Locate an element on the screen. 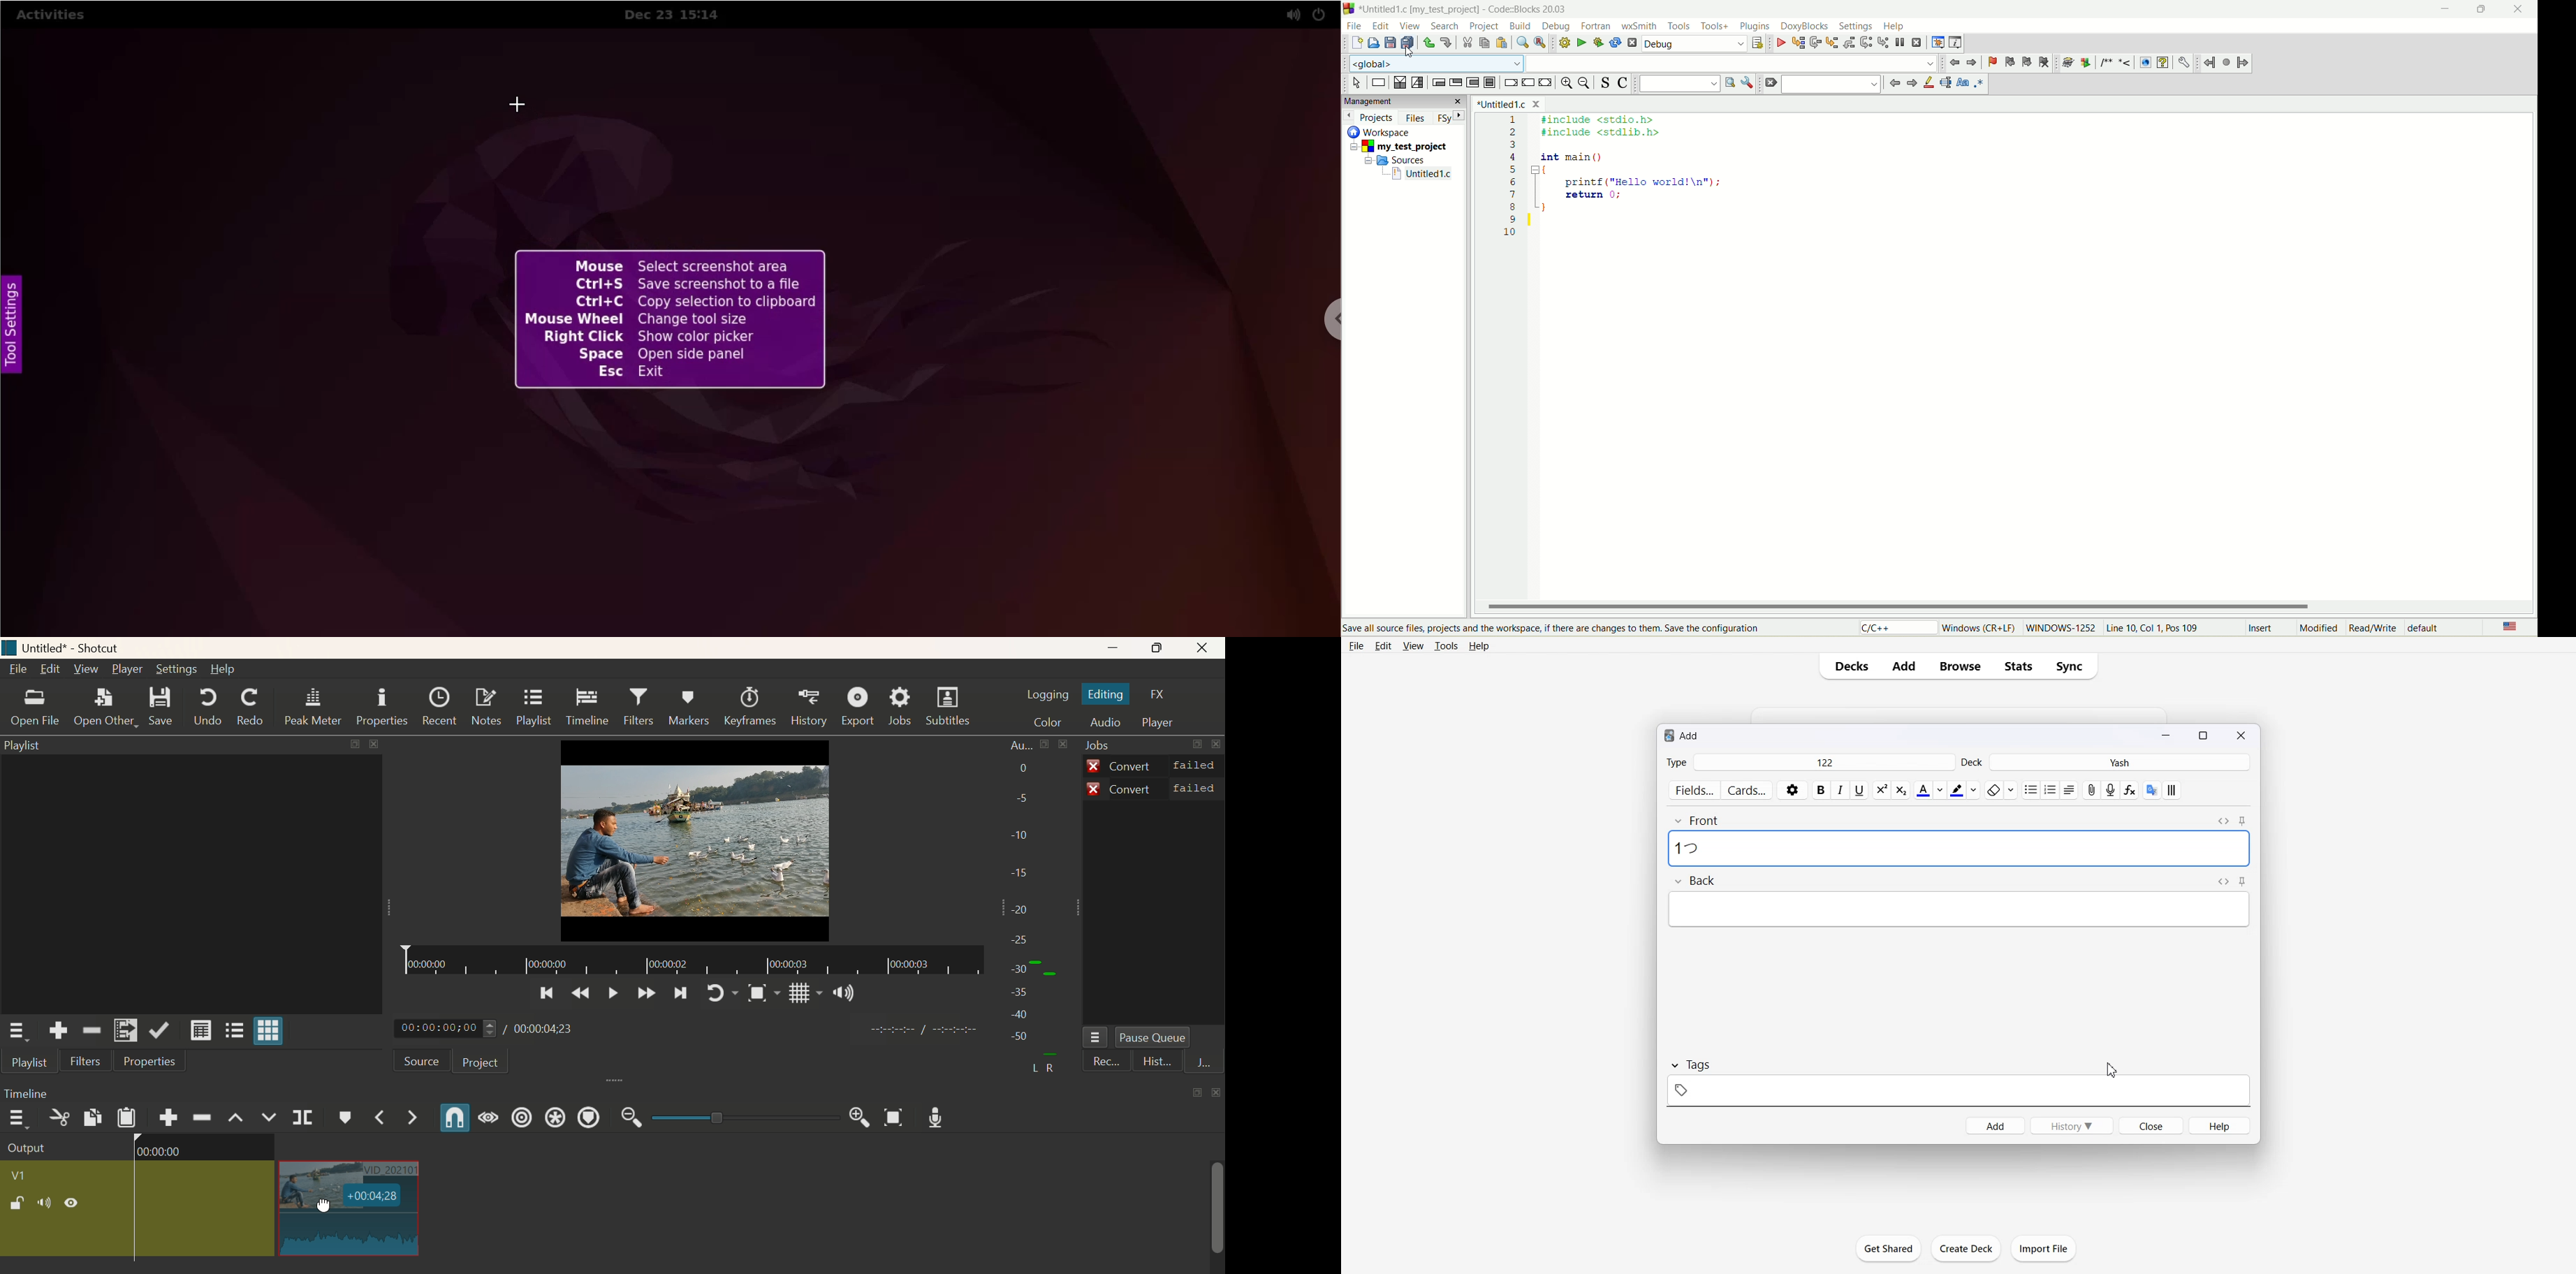 This screenshot has height=1288, width=2576. exit condition loop is located at coordinates (1454, 82).